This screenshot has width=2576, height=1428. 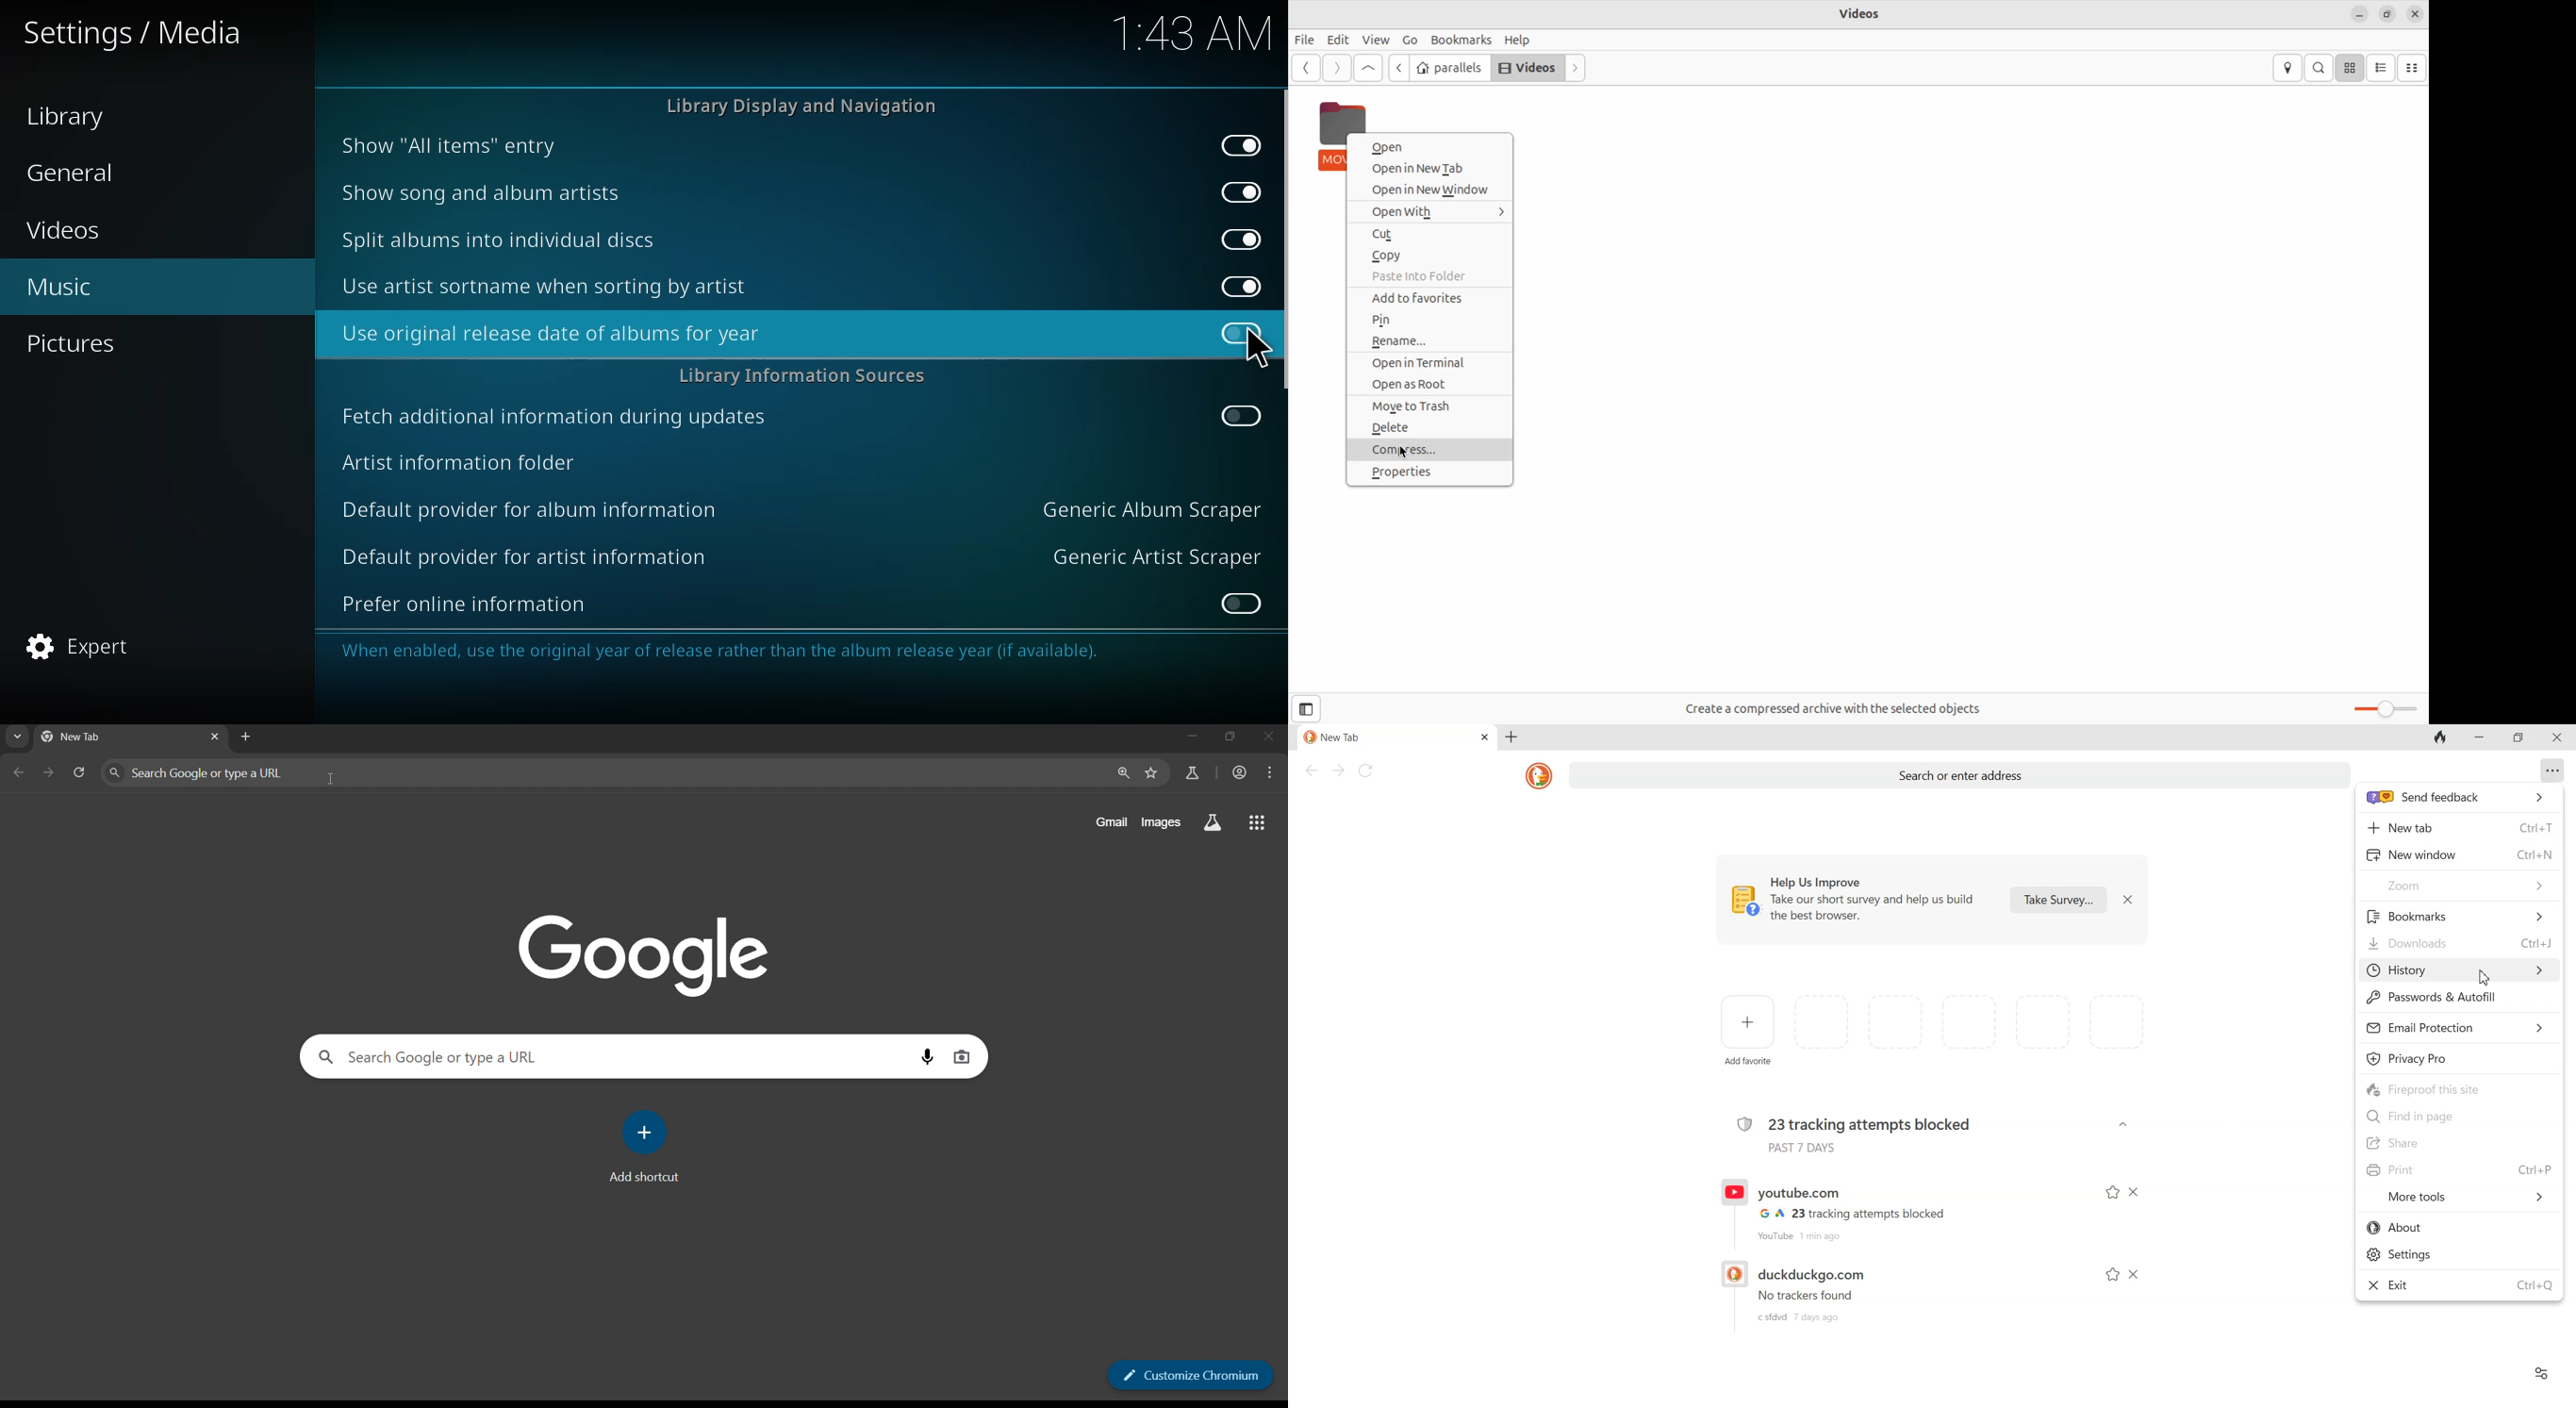 I want to click on Search or enter address, so click(x=1963, y=777).